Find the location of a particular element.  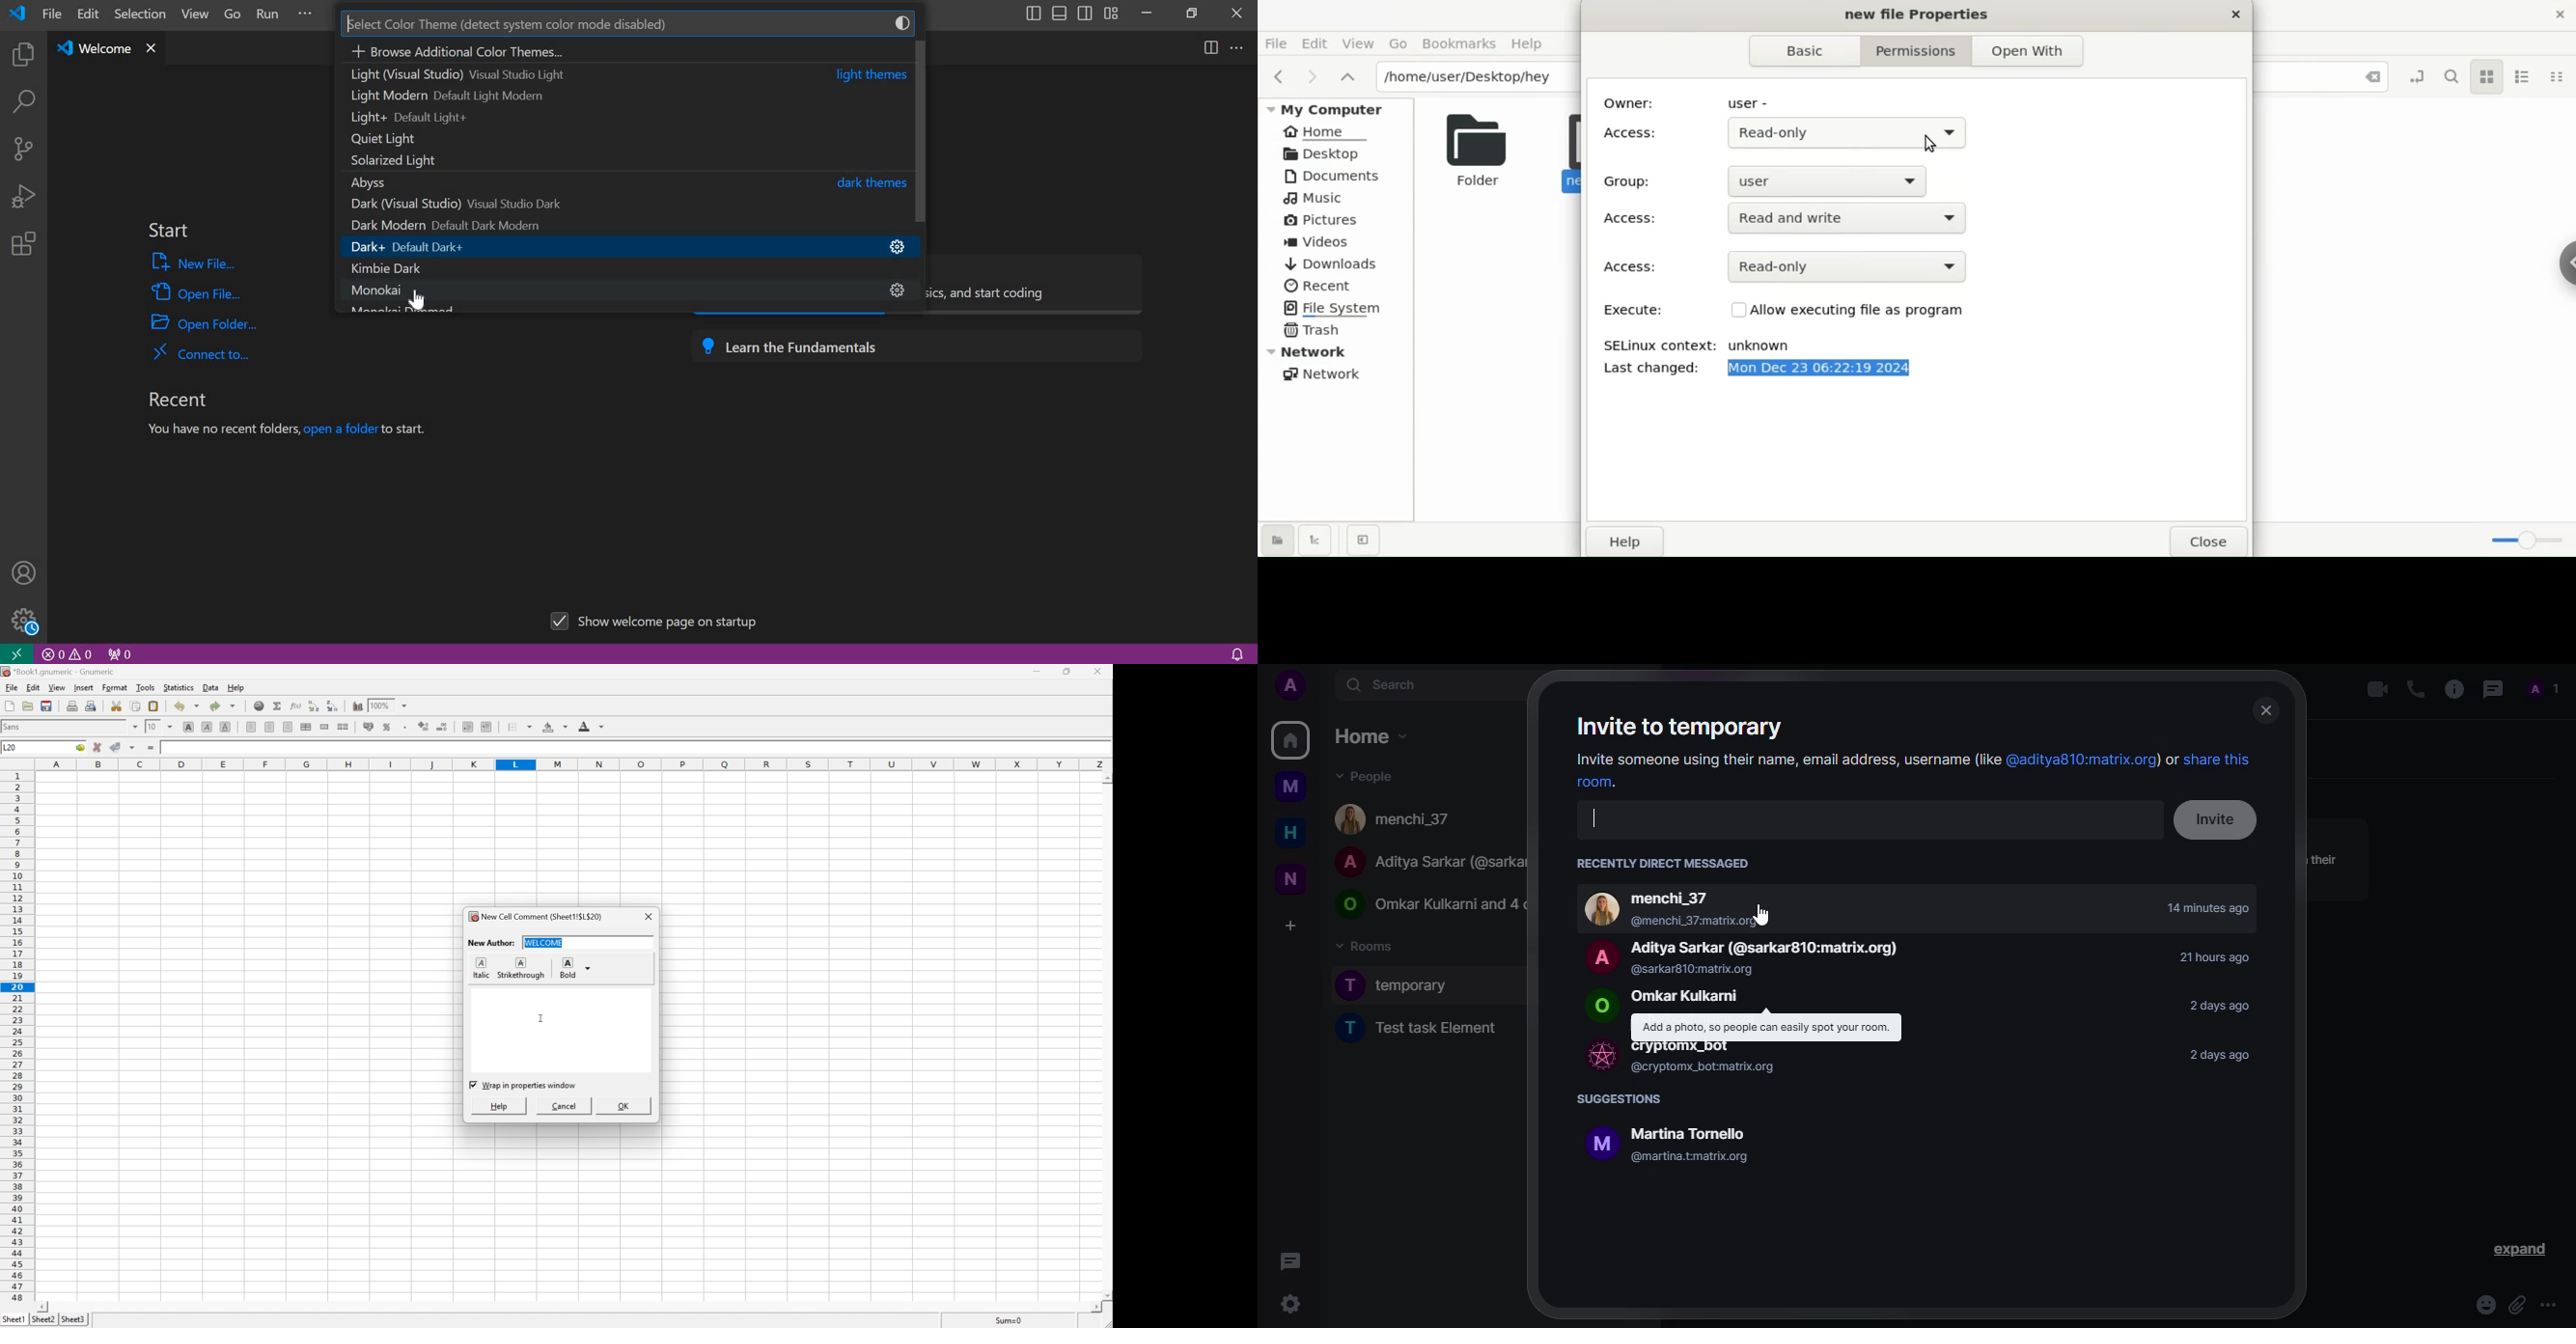

search is located at coordinates (1386, 686).